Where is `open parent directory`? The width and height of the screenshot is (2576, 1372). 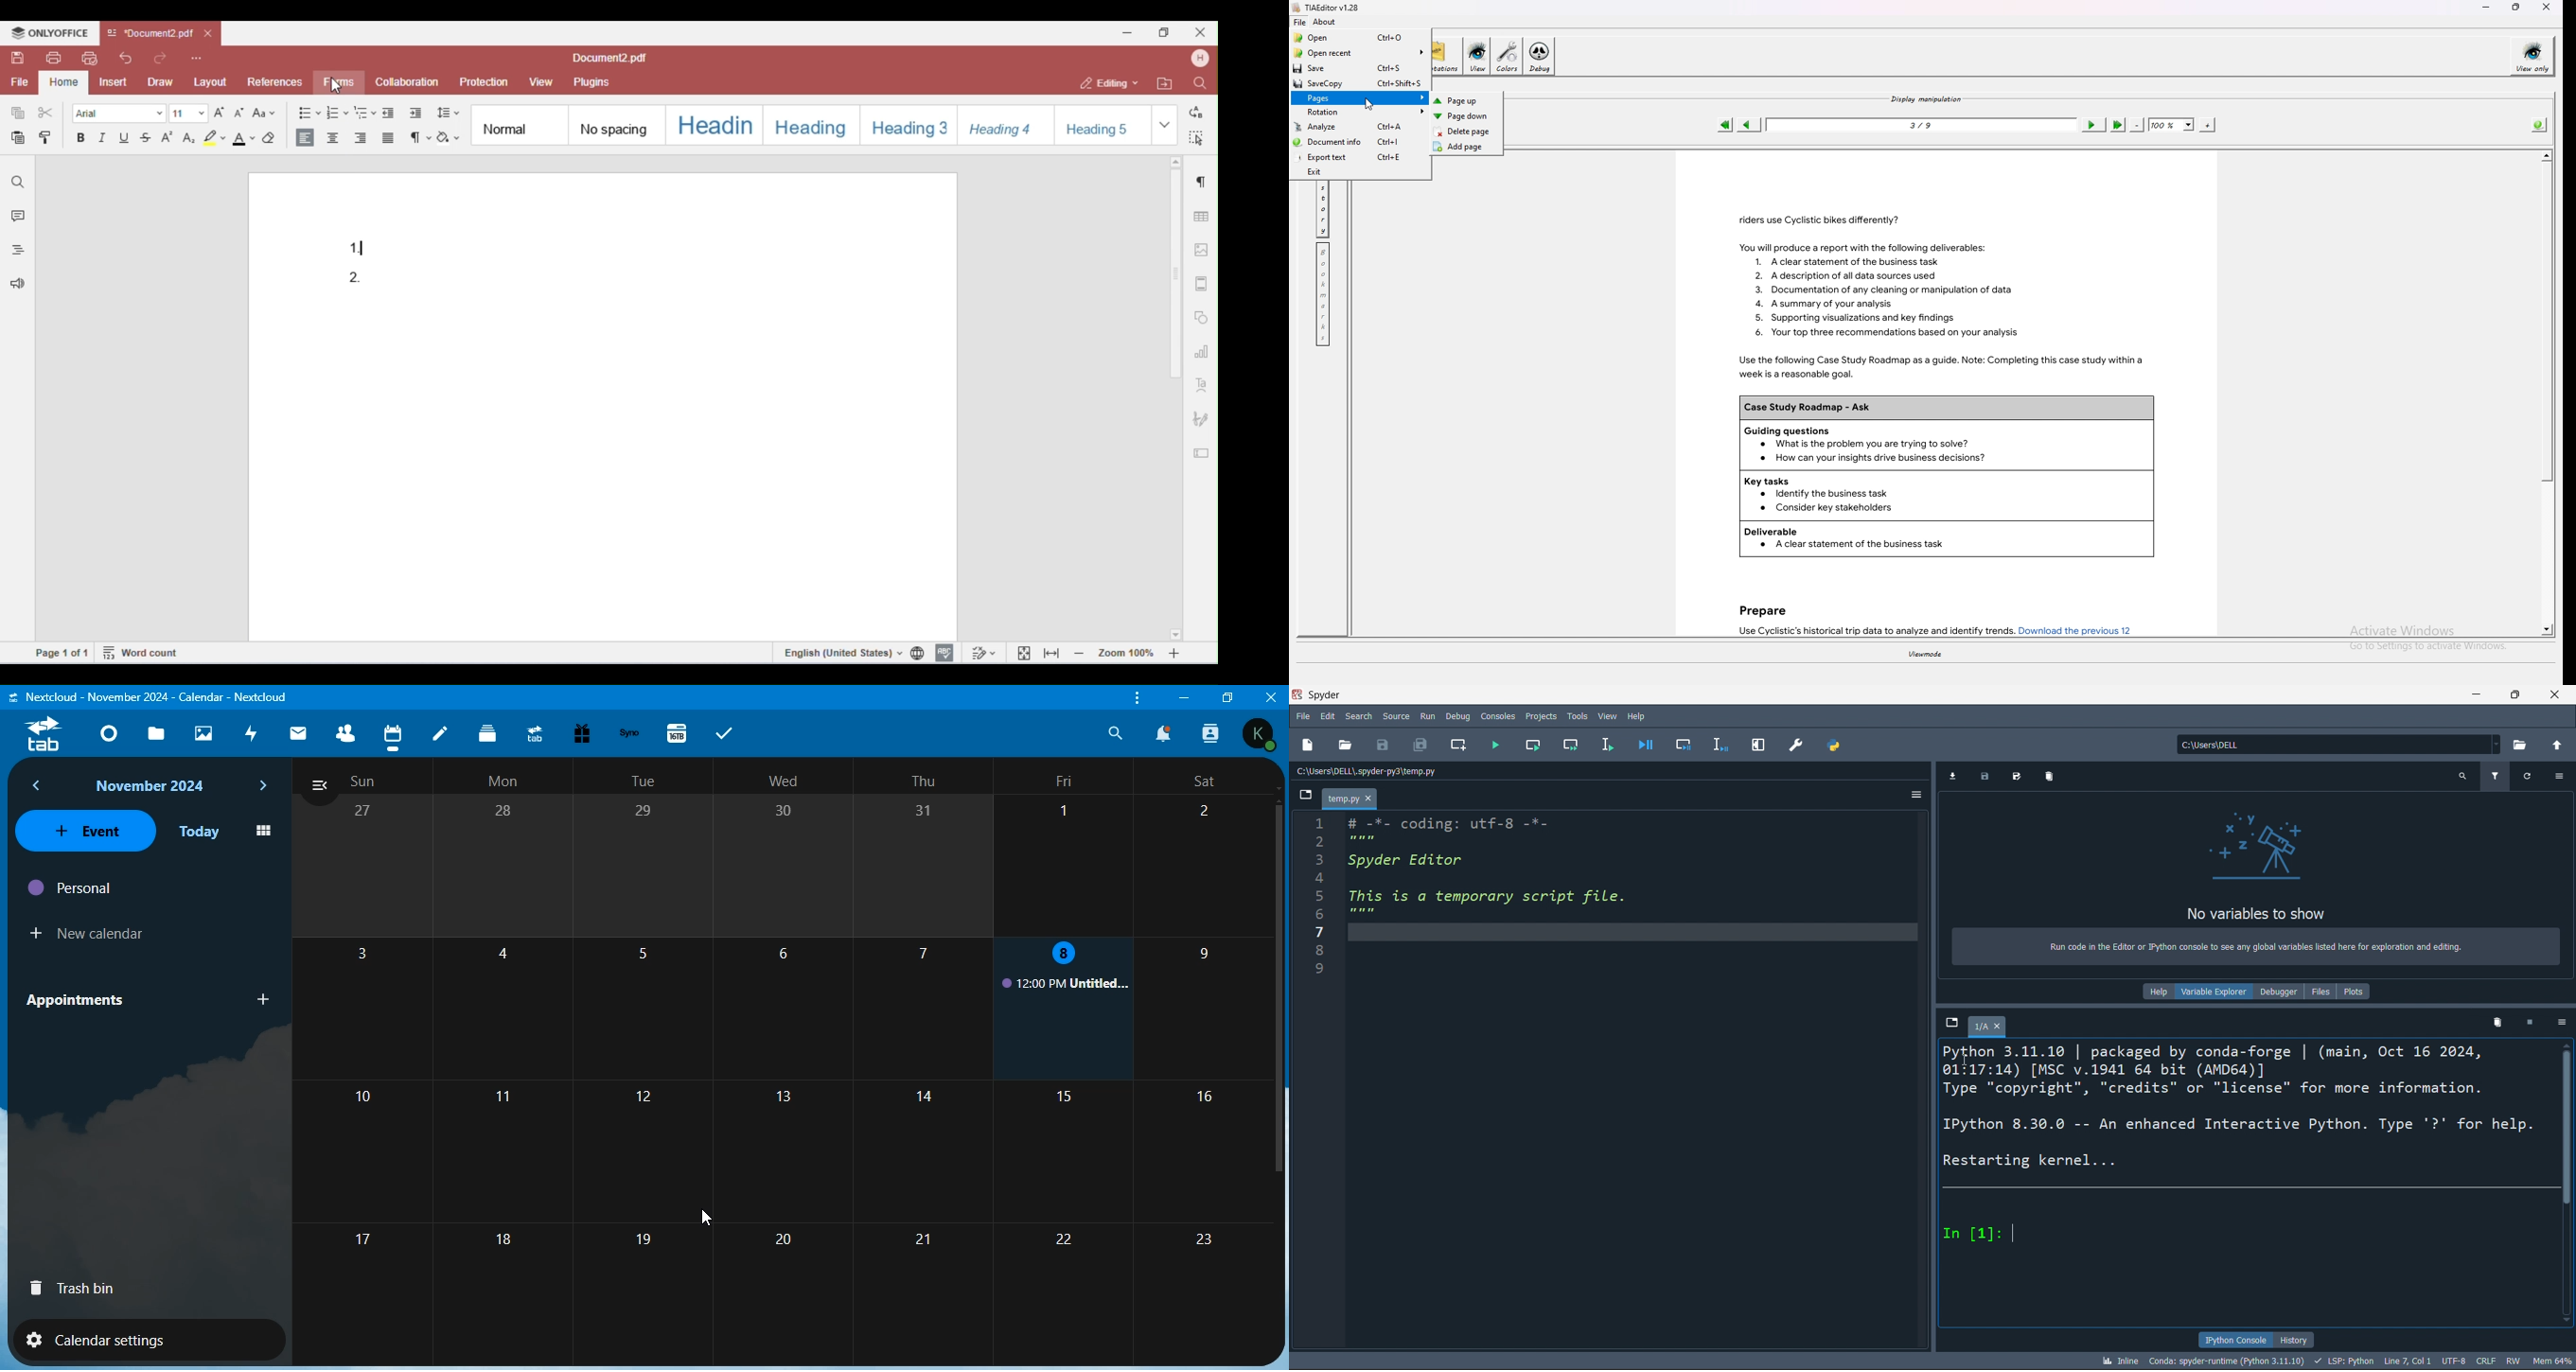 open parent directory is located at coordinates (2559, 746).